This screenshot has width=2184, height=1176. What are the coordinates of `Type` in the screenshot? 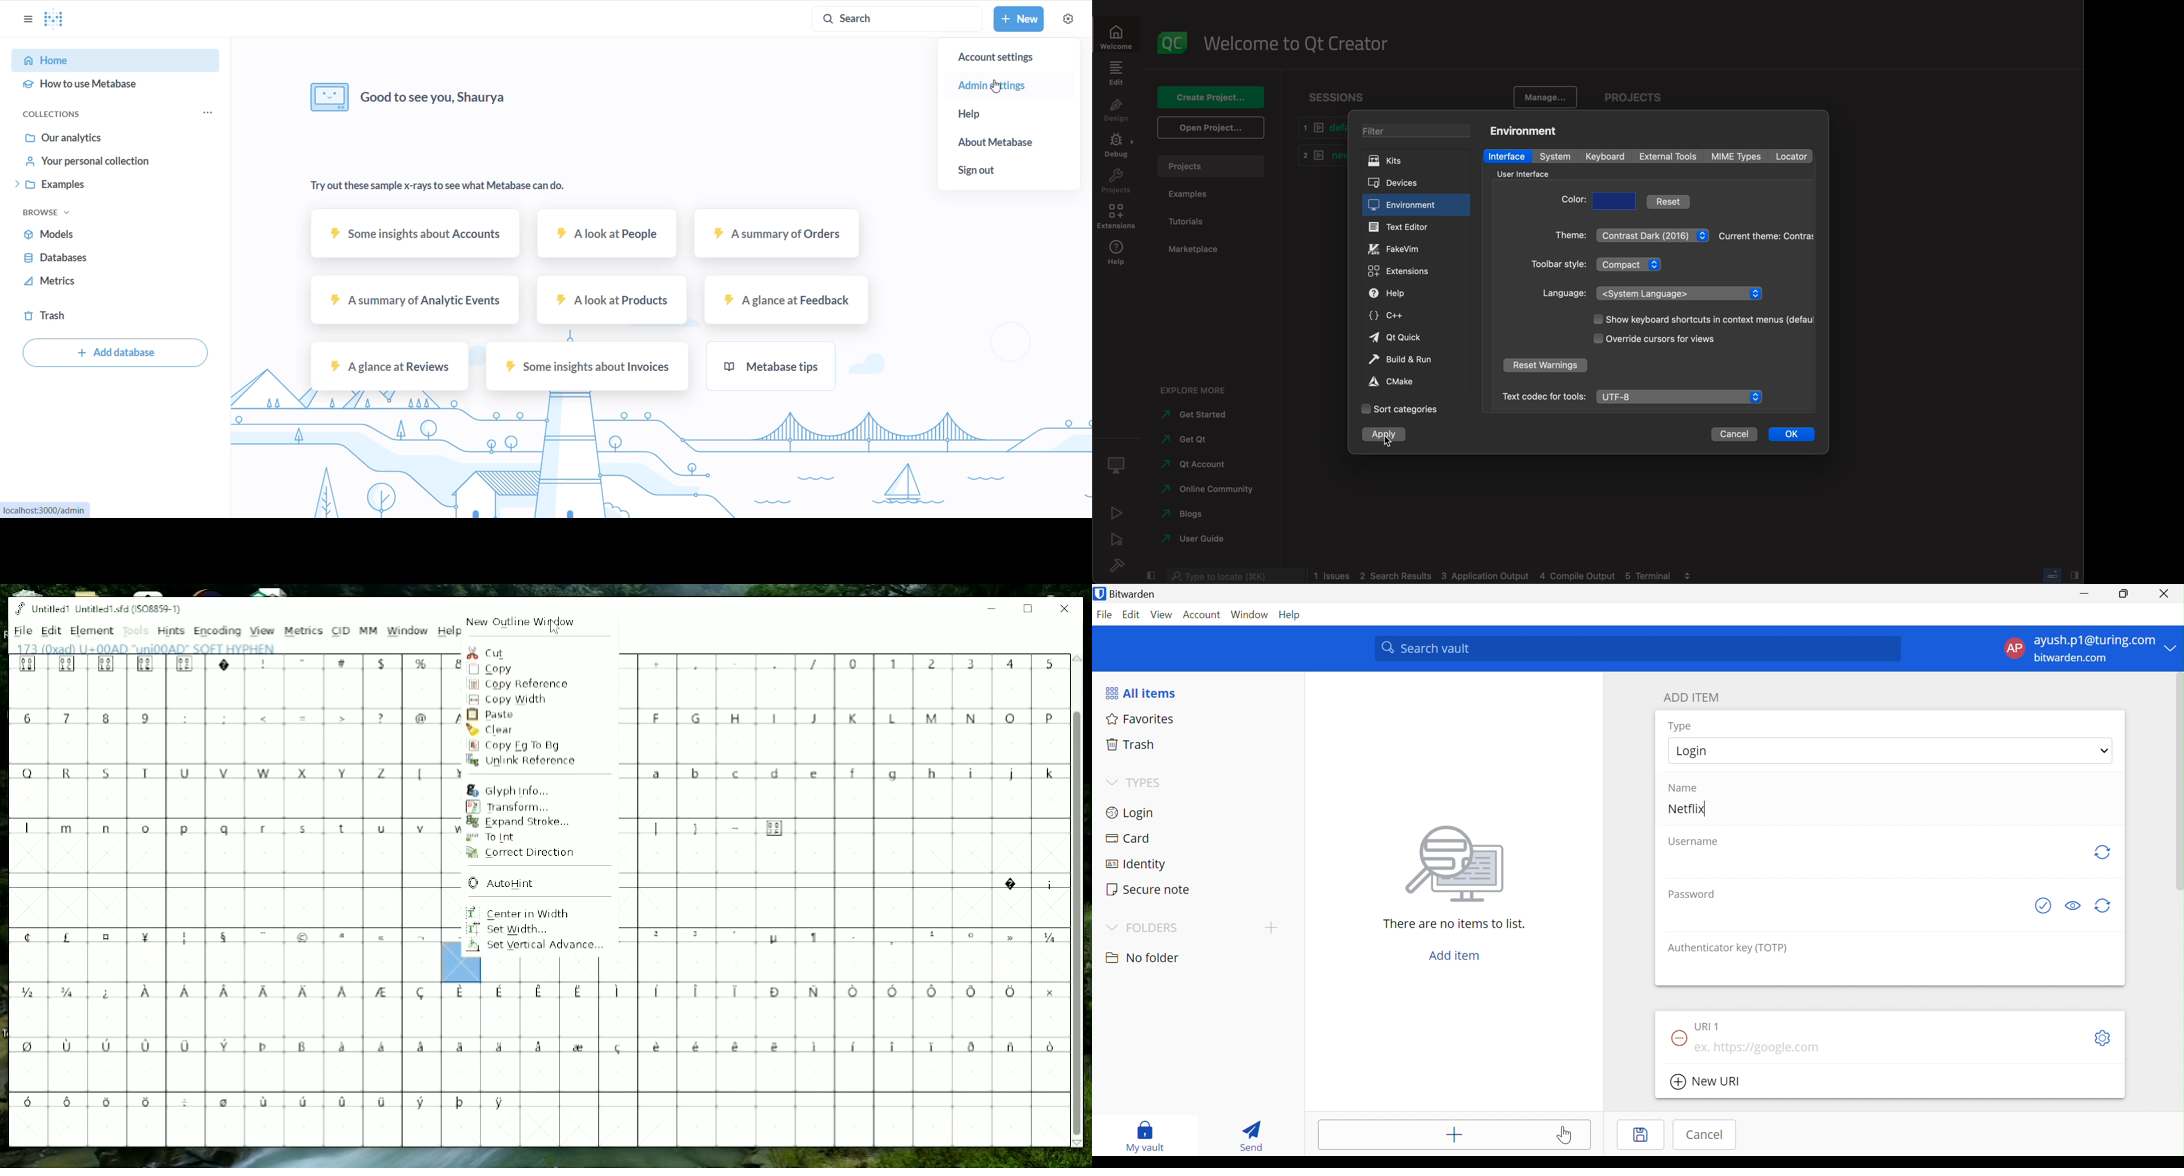 It's located at (1679, 726).